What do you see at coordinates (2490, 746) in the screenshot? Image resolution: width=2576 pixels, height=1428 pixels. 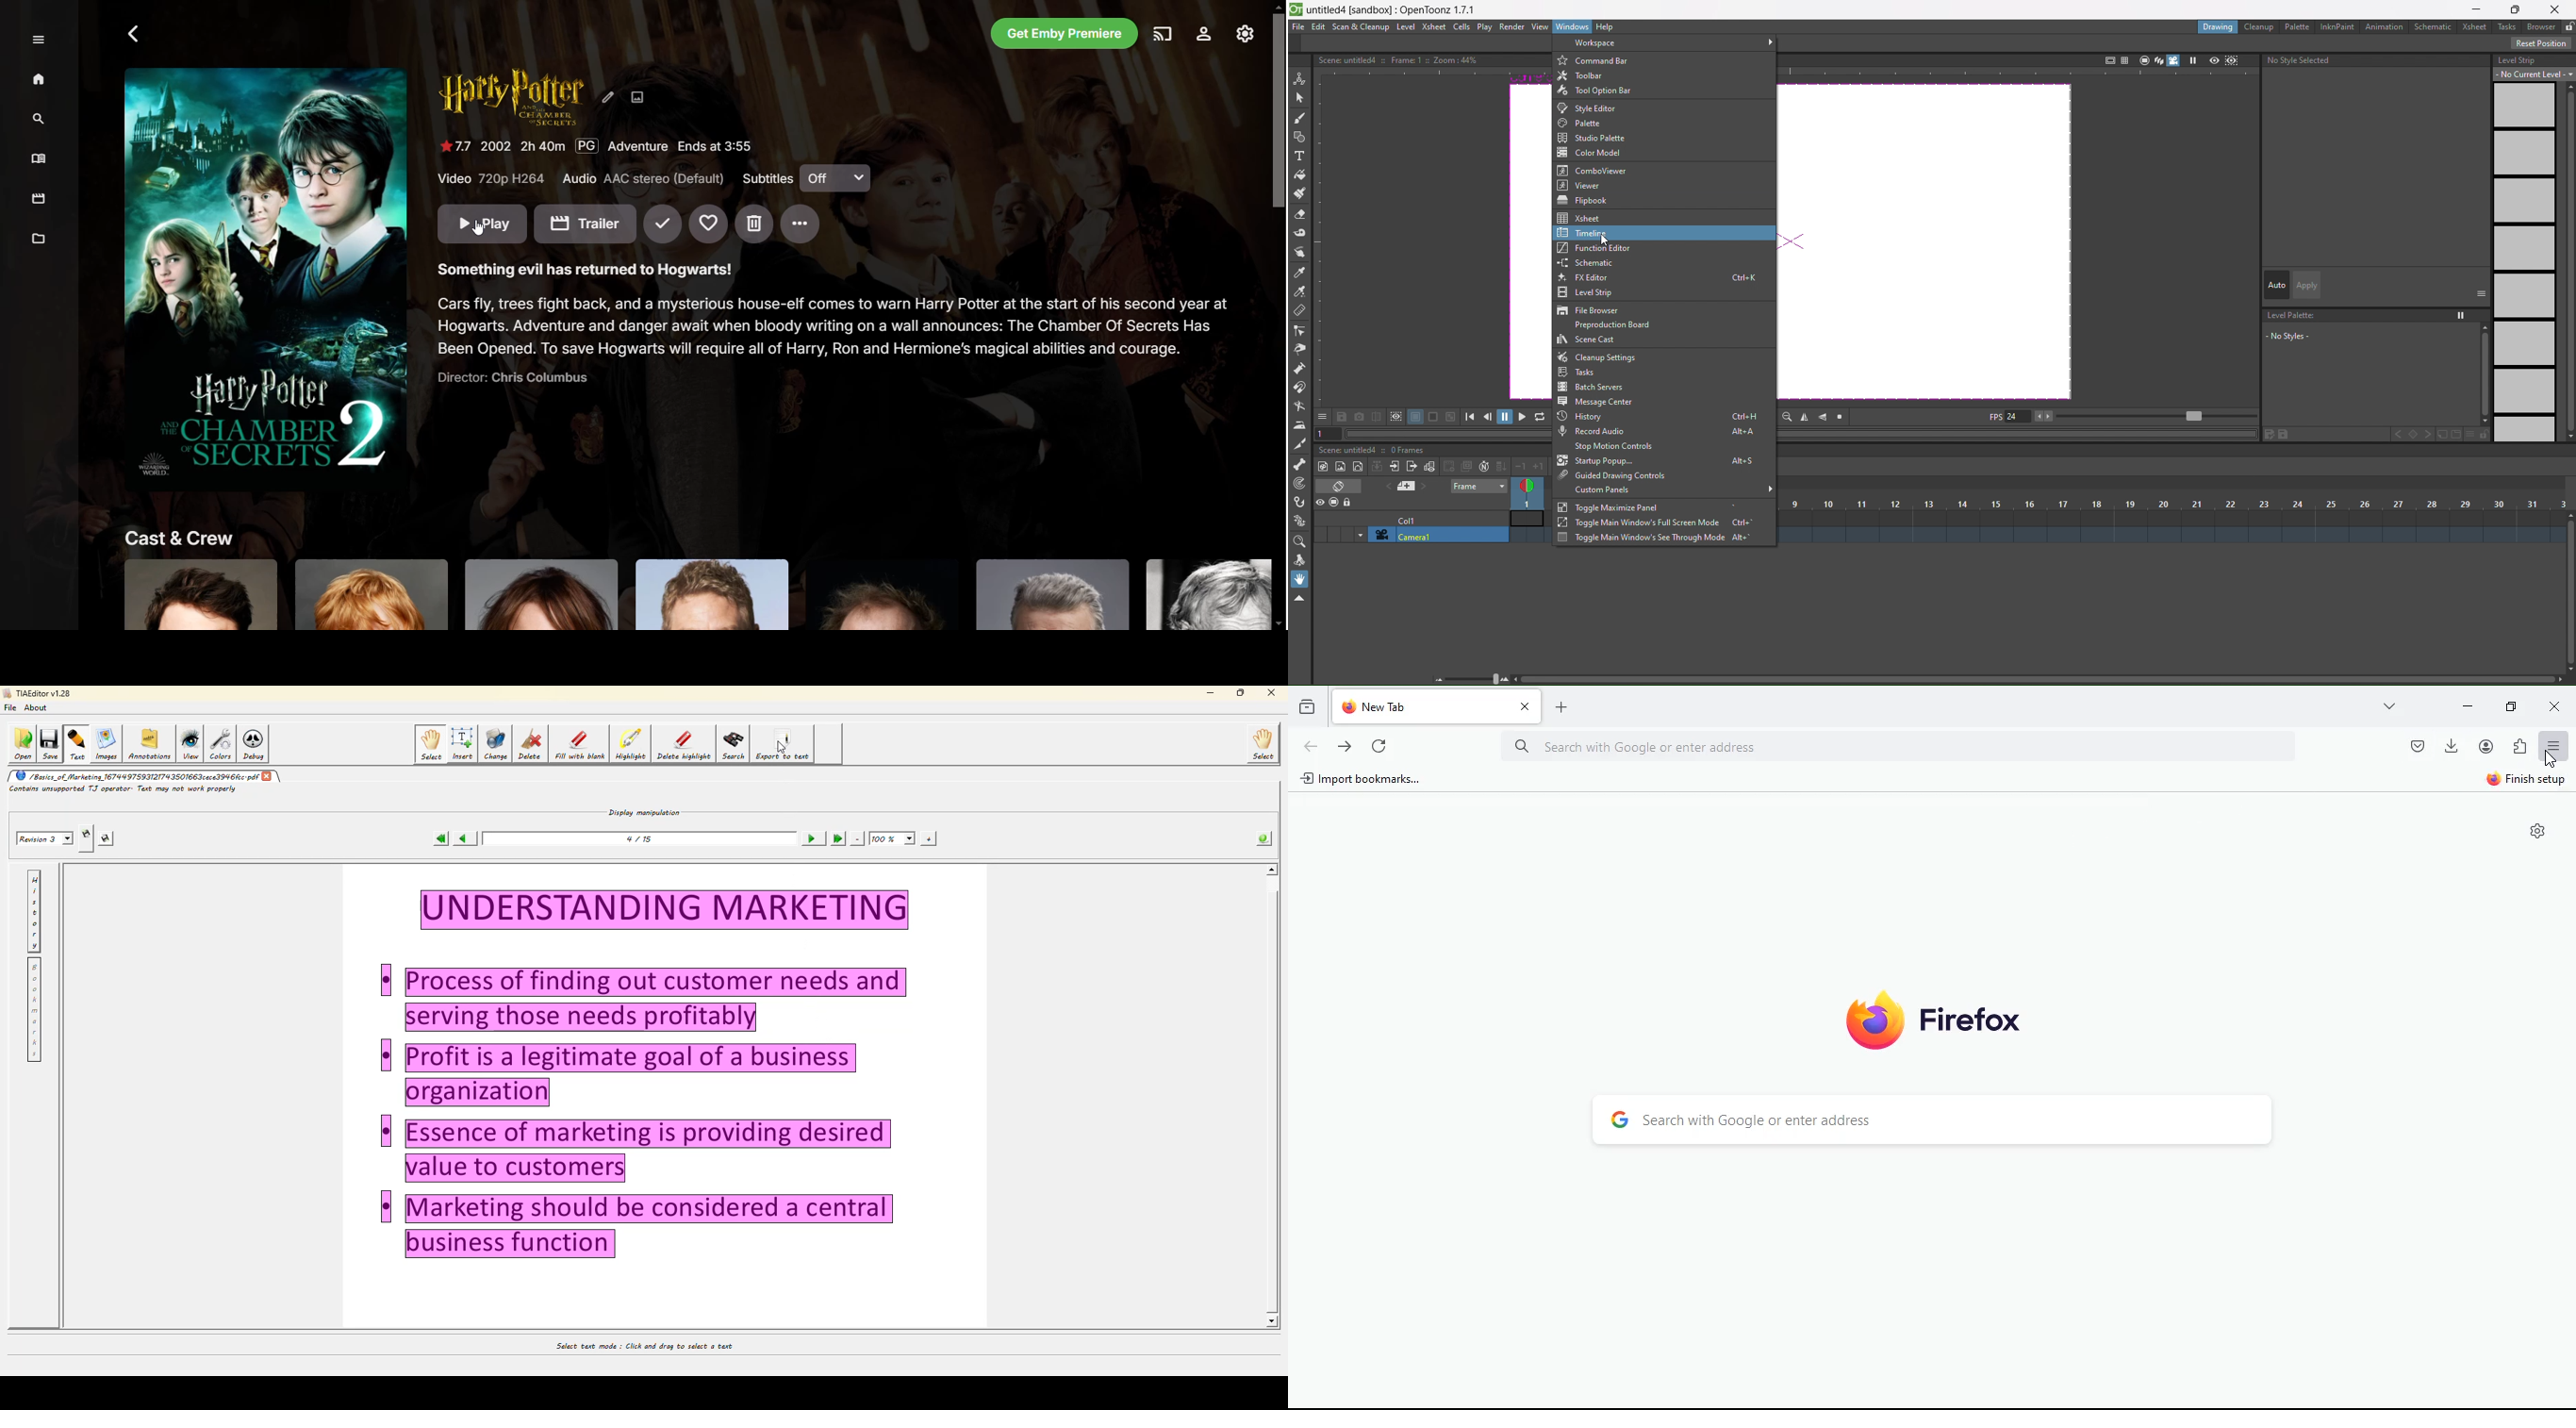 I see `profile` at bounding box center [2490, 746].